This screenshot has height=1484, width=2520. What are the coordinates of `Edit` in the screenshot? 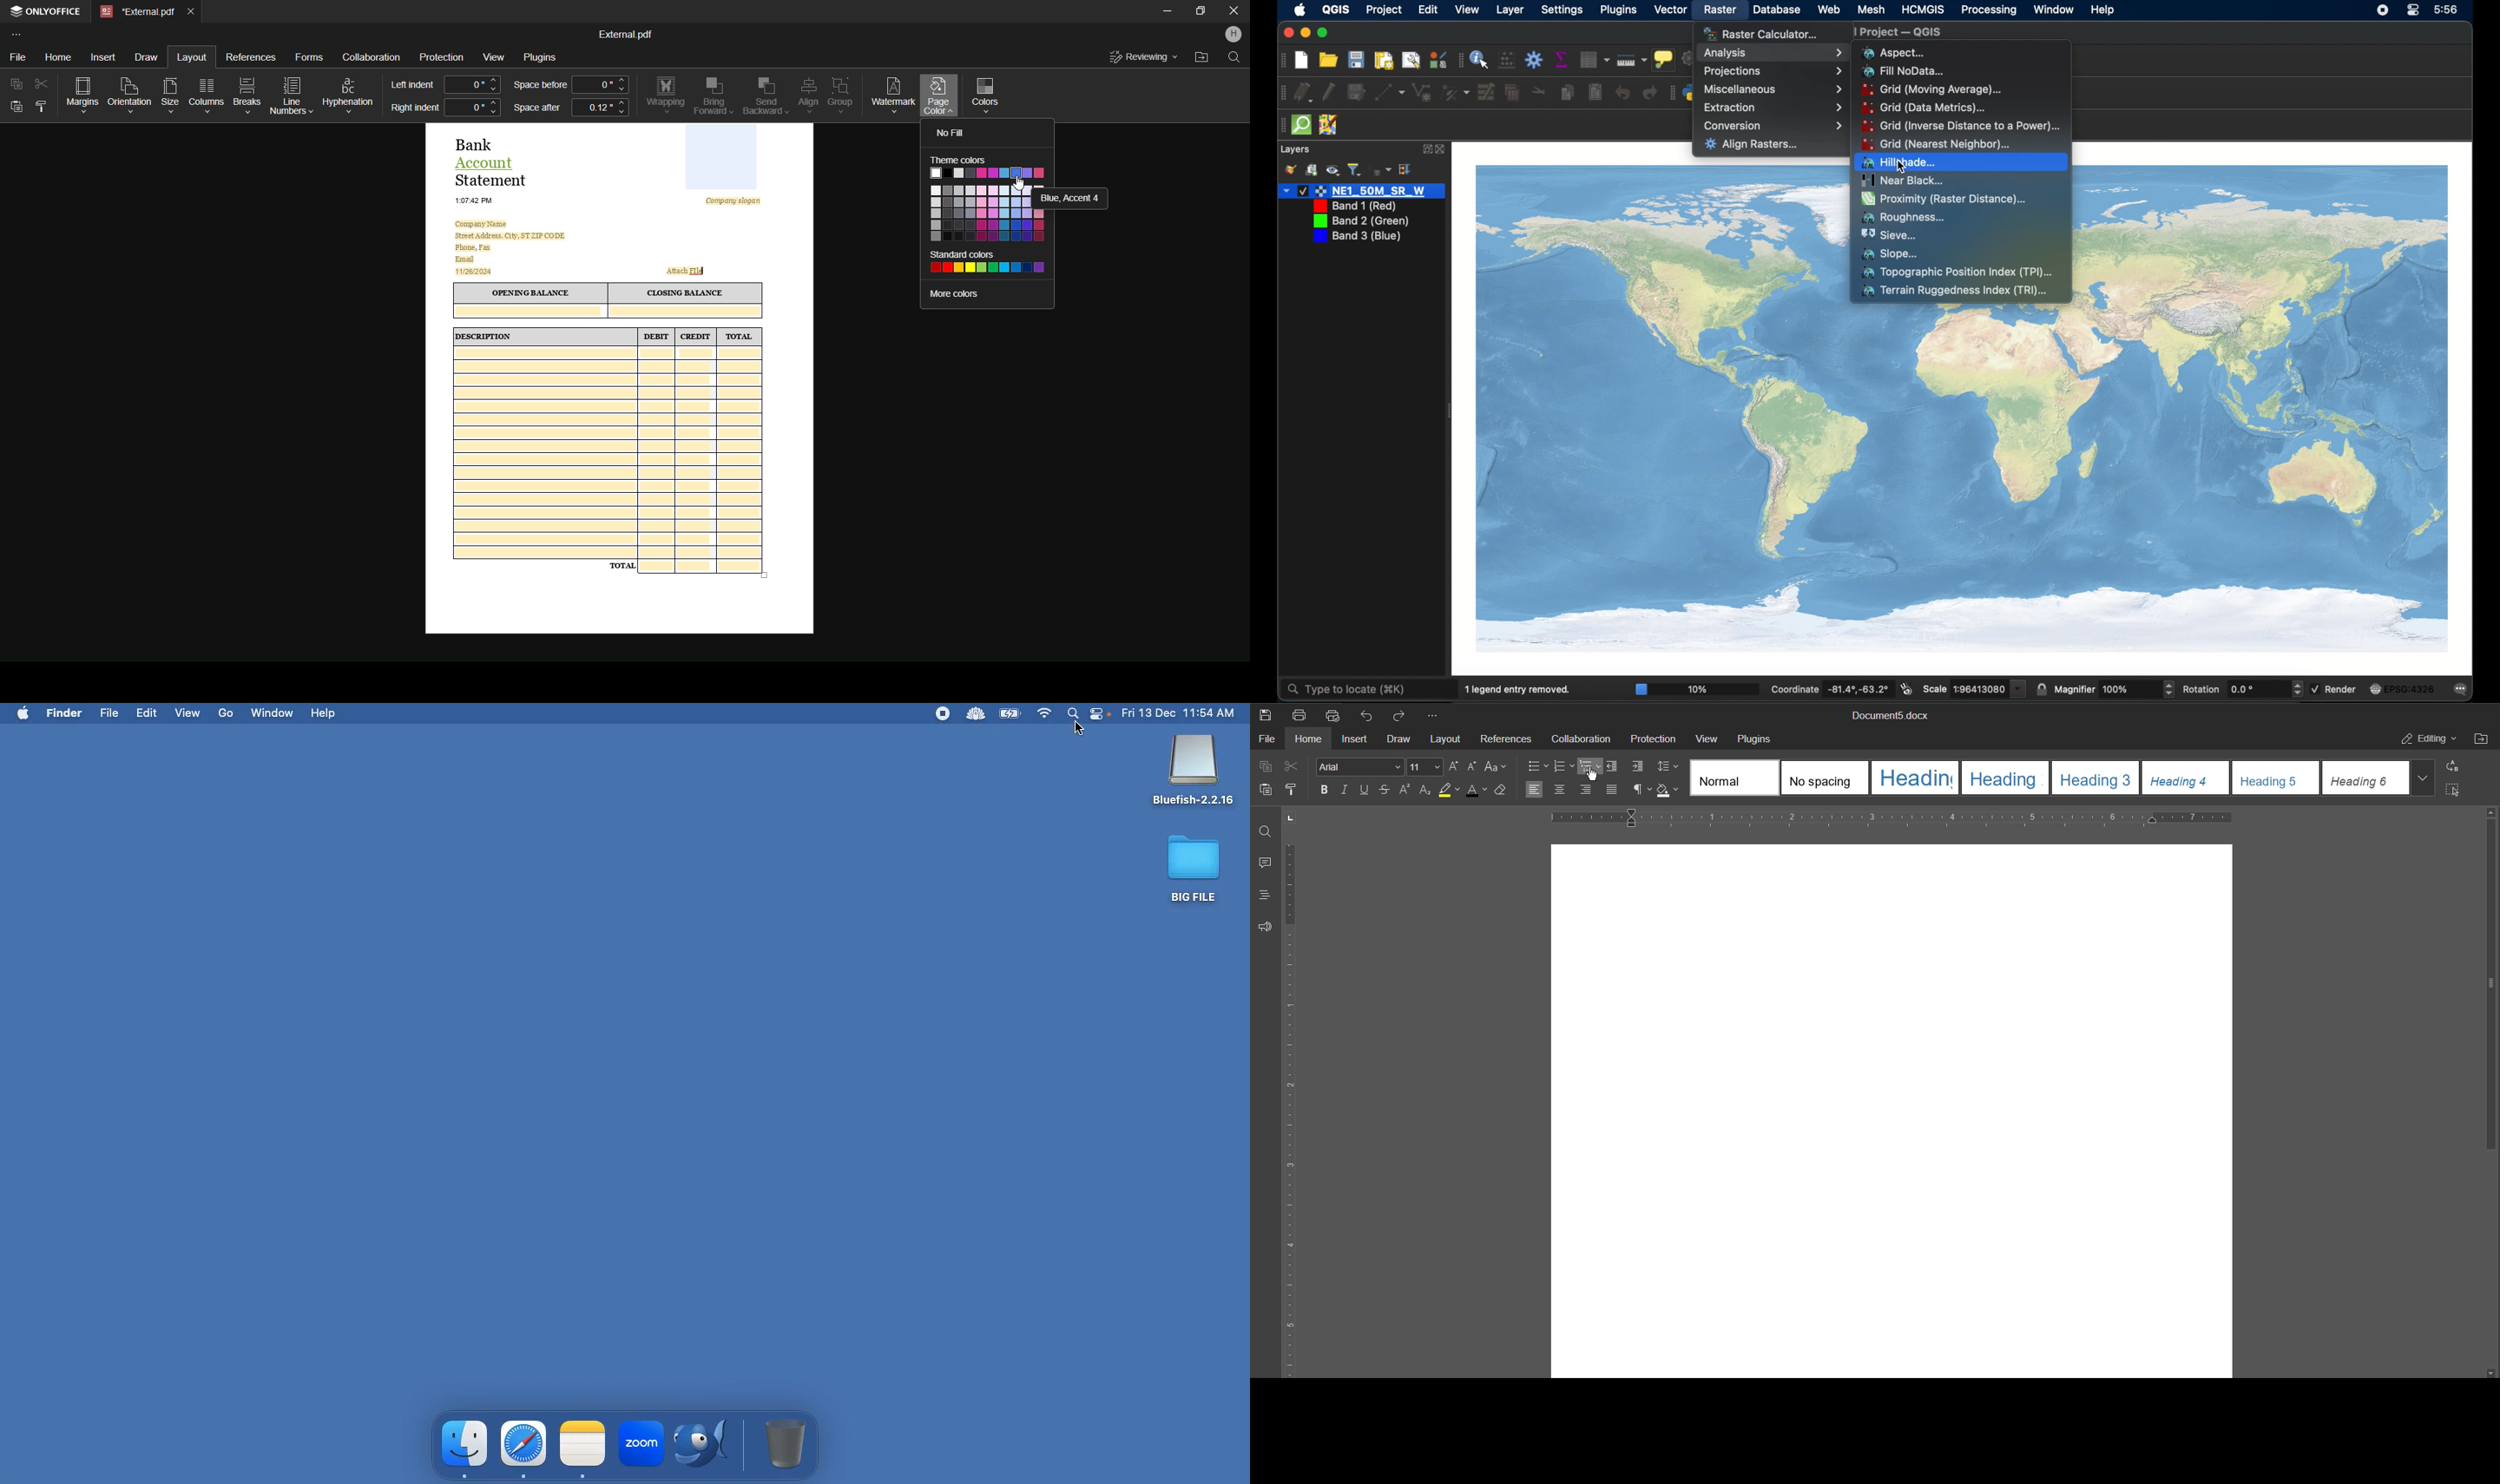 It's located at (148, 712).